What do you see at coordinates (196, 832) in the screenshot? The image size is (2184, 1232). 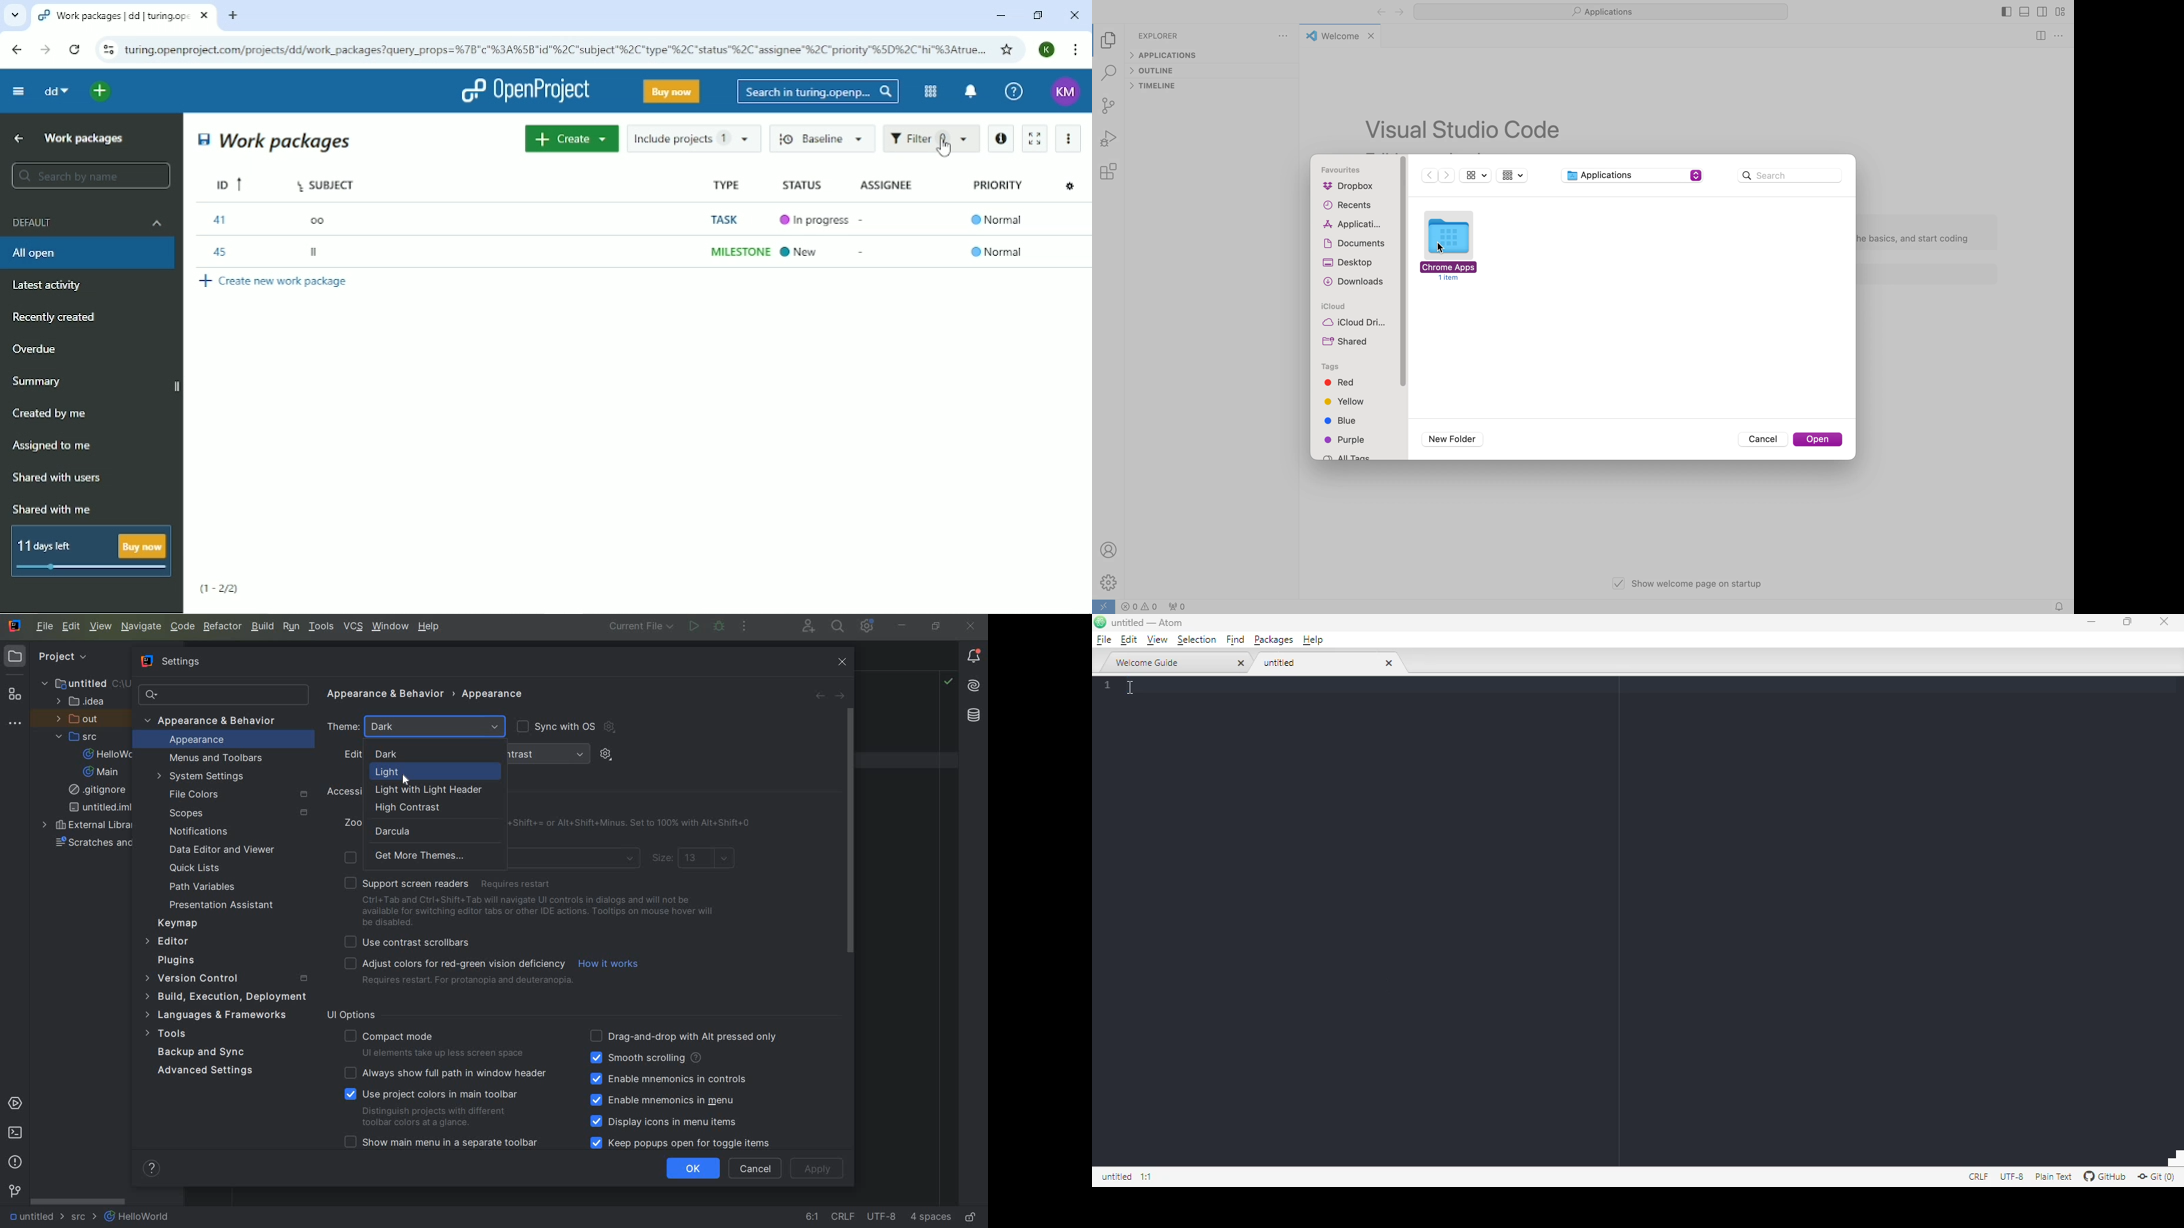 I see `NOTIFICATIONS` at bounding box center [196, 832].